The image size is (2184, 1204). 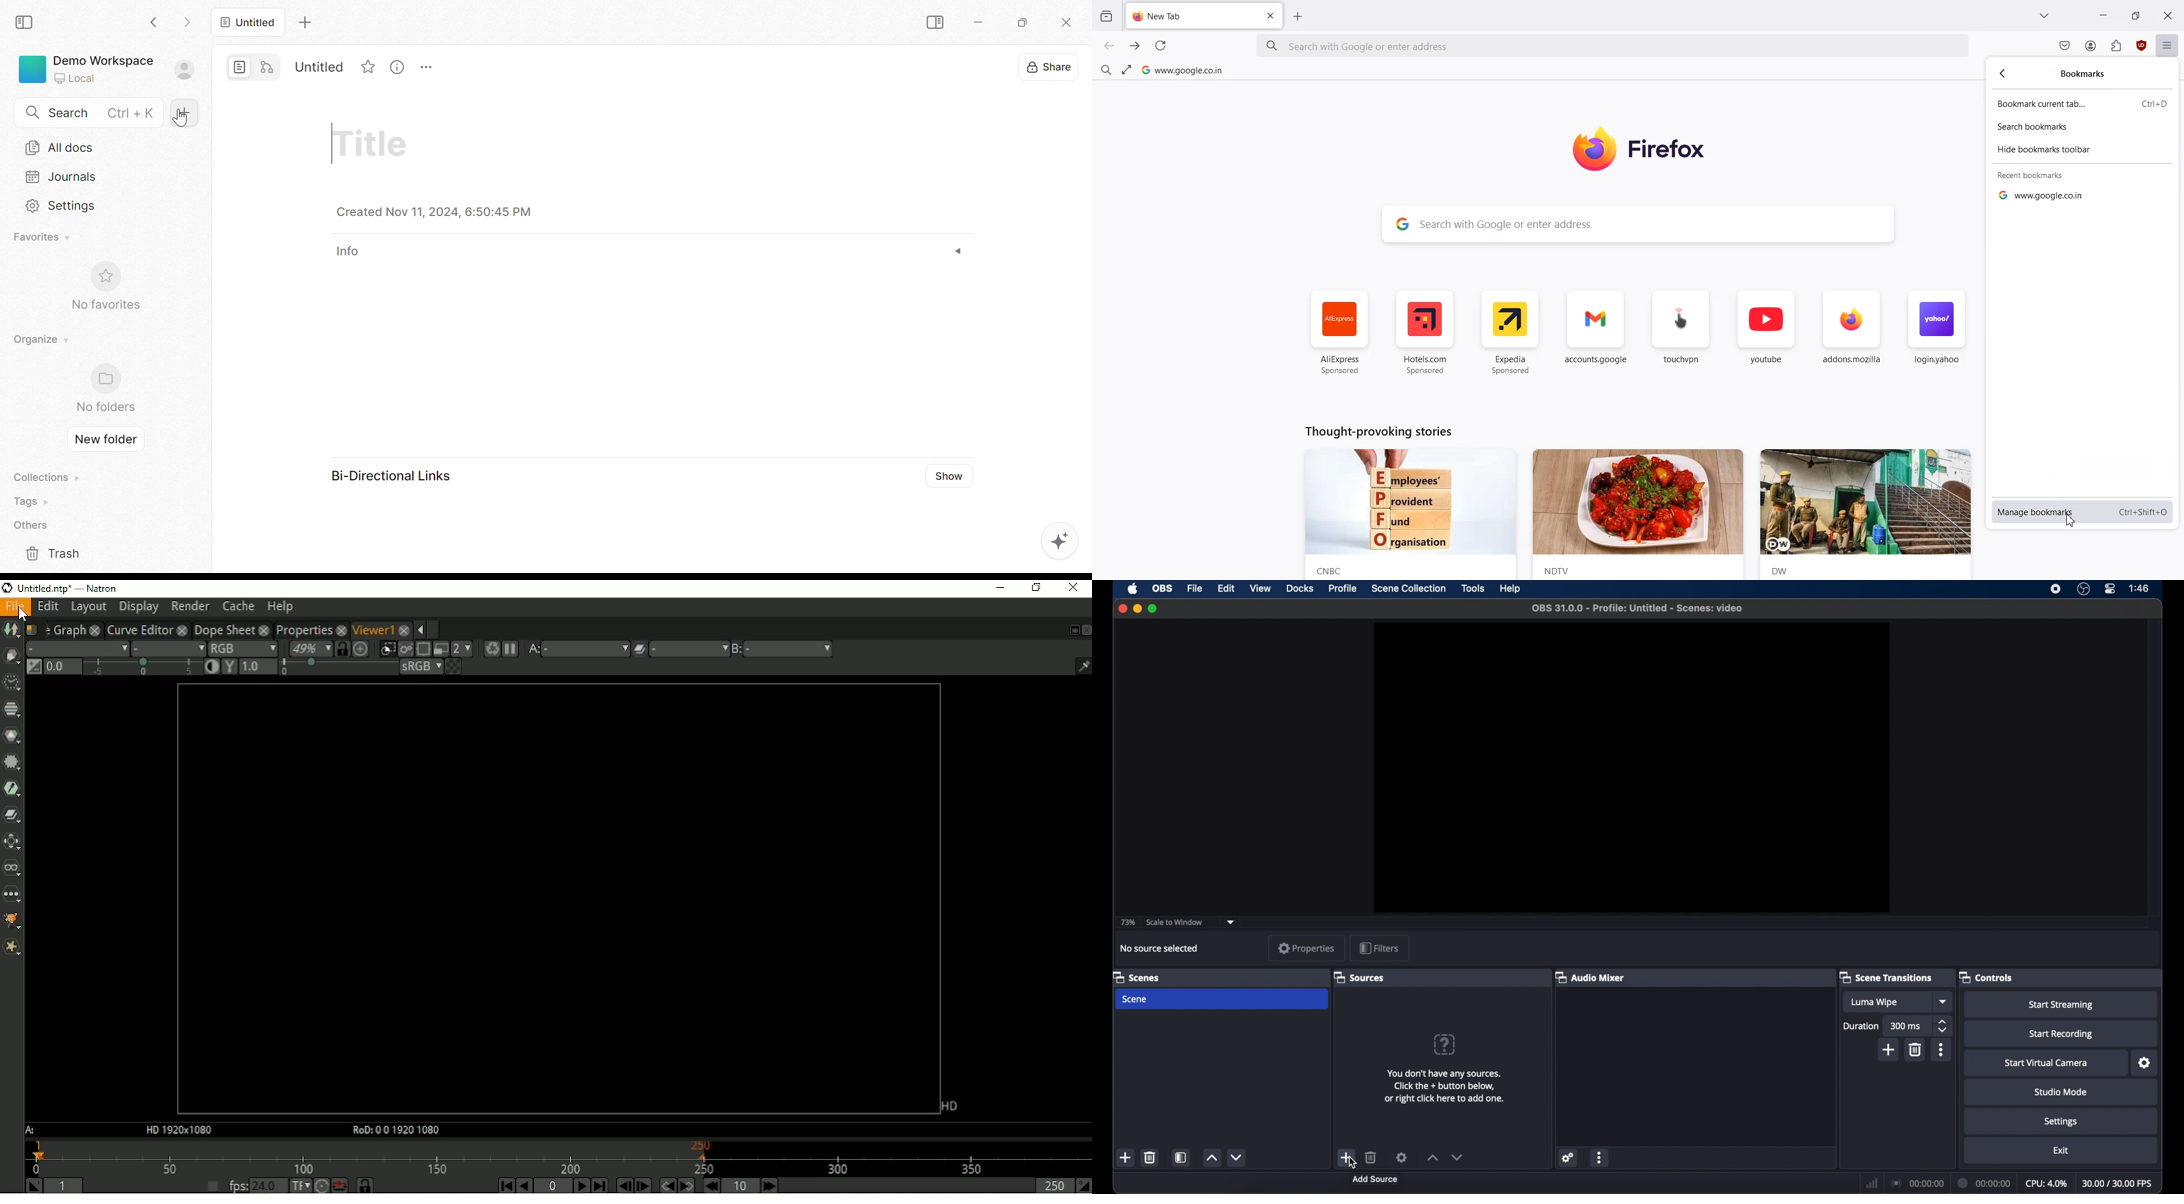 I want to click on control center, so click(x=2111, y=589).